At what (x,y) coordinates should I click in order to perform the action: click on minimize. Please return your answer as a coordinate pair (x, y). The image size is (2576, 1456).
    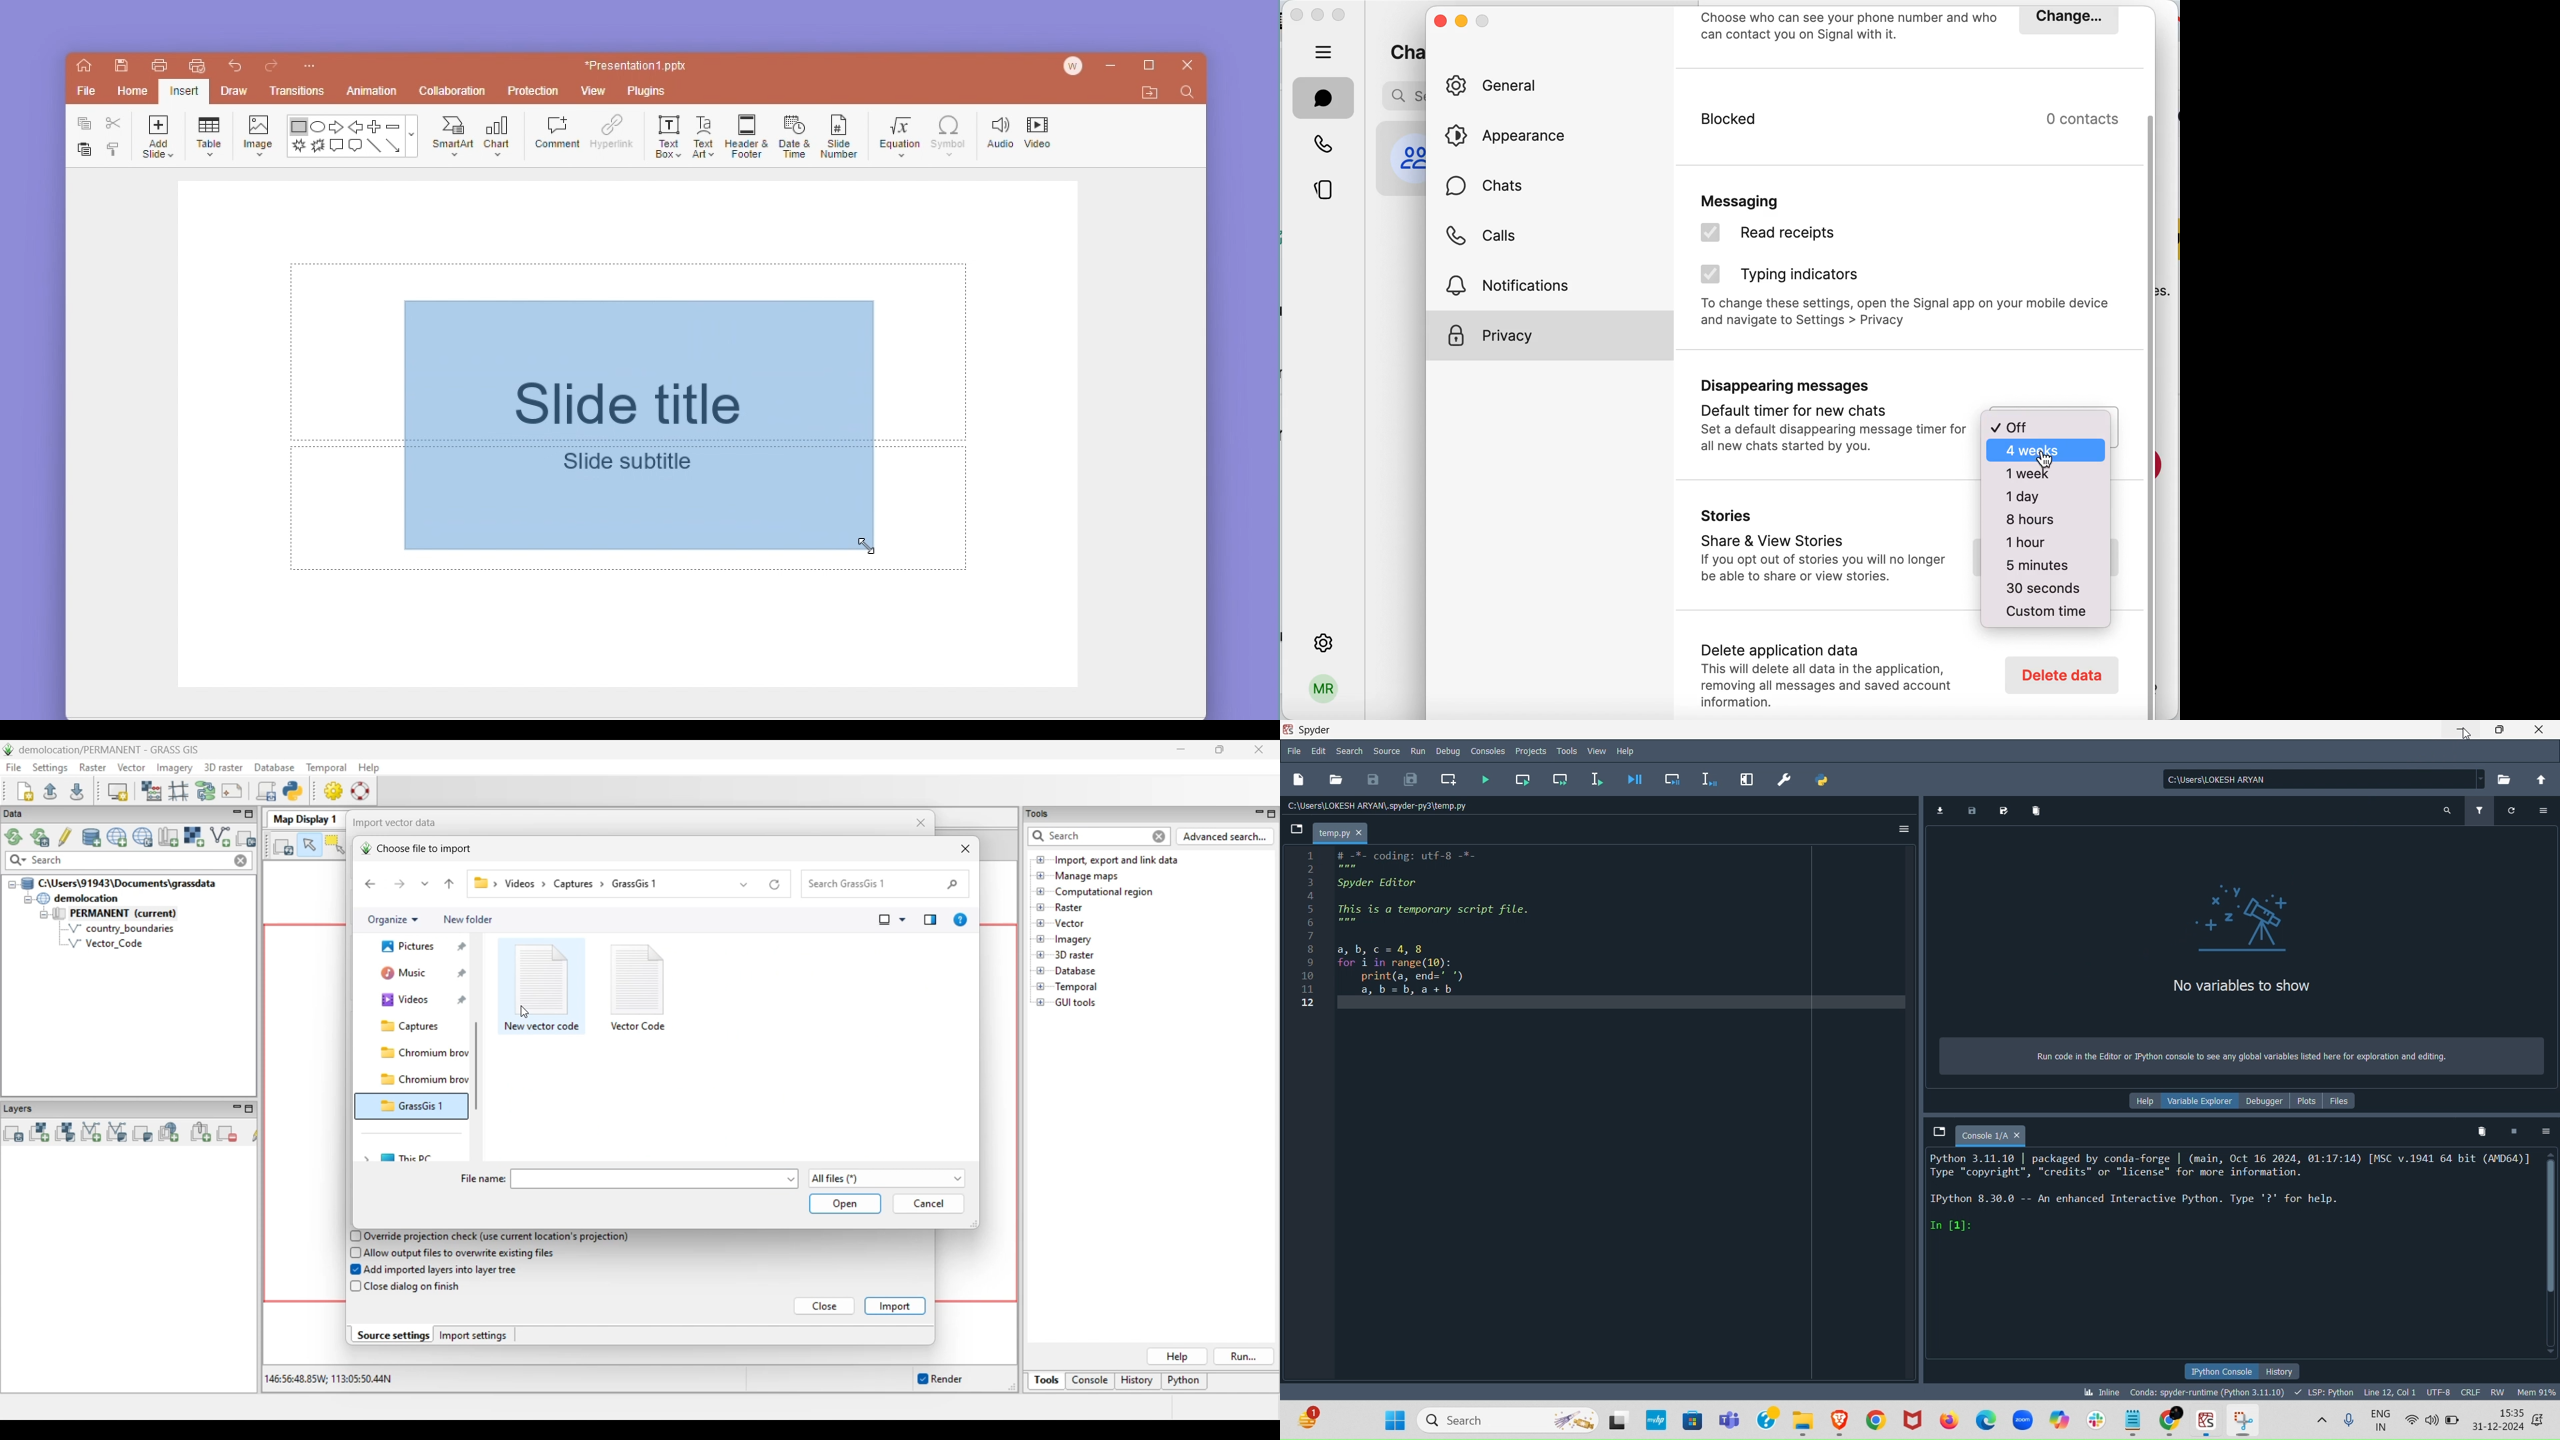
    Looking at the image, I should click on (1113, 67).